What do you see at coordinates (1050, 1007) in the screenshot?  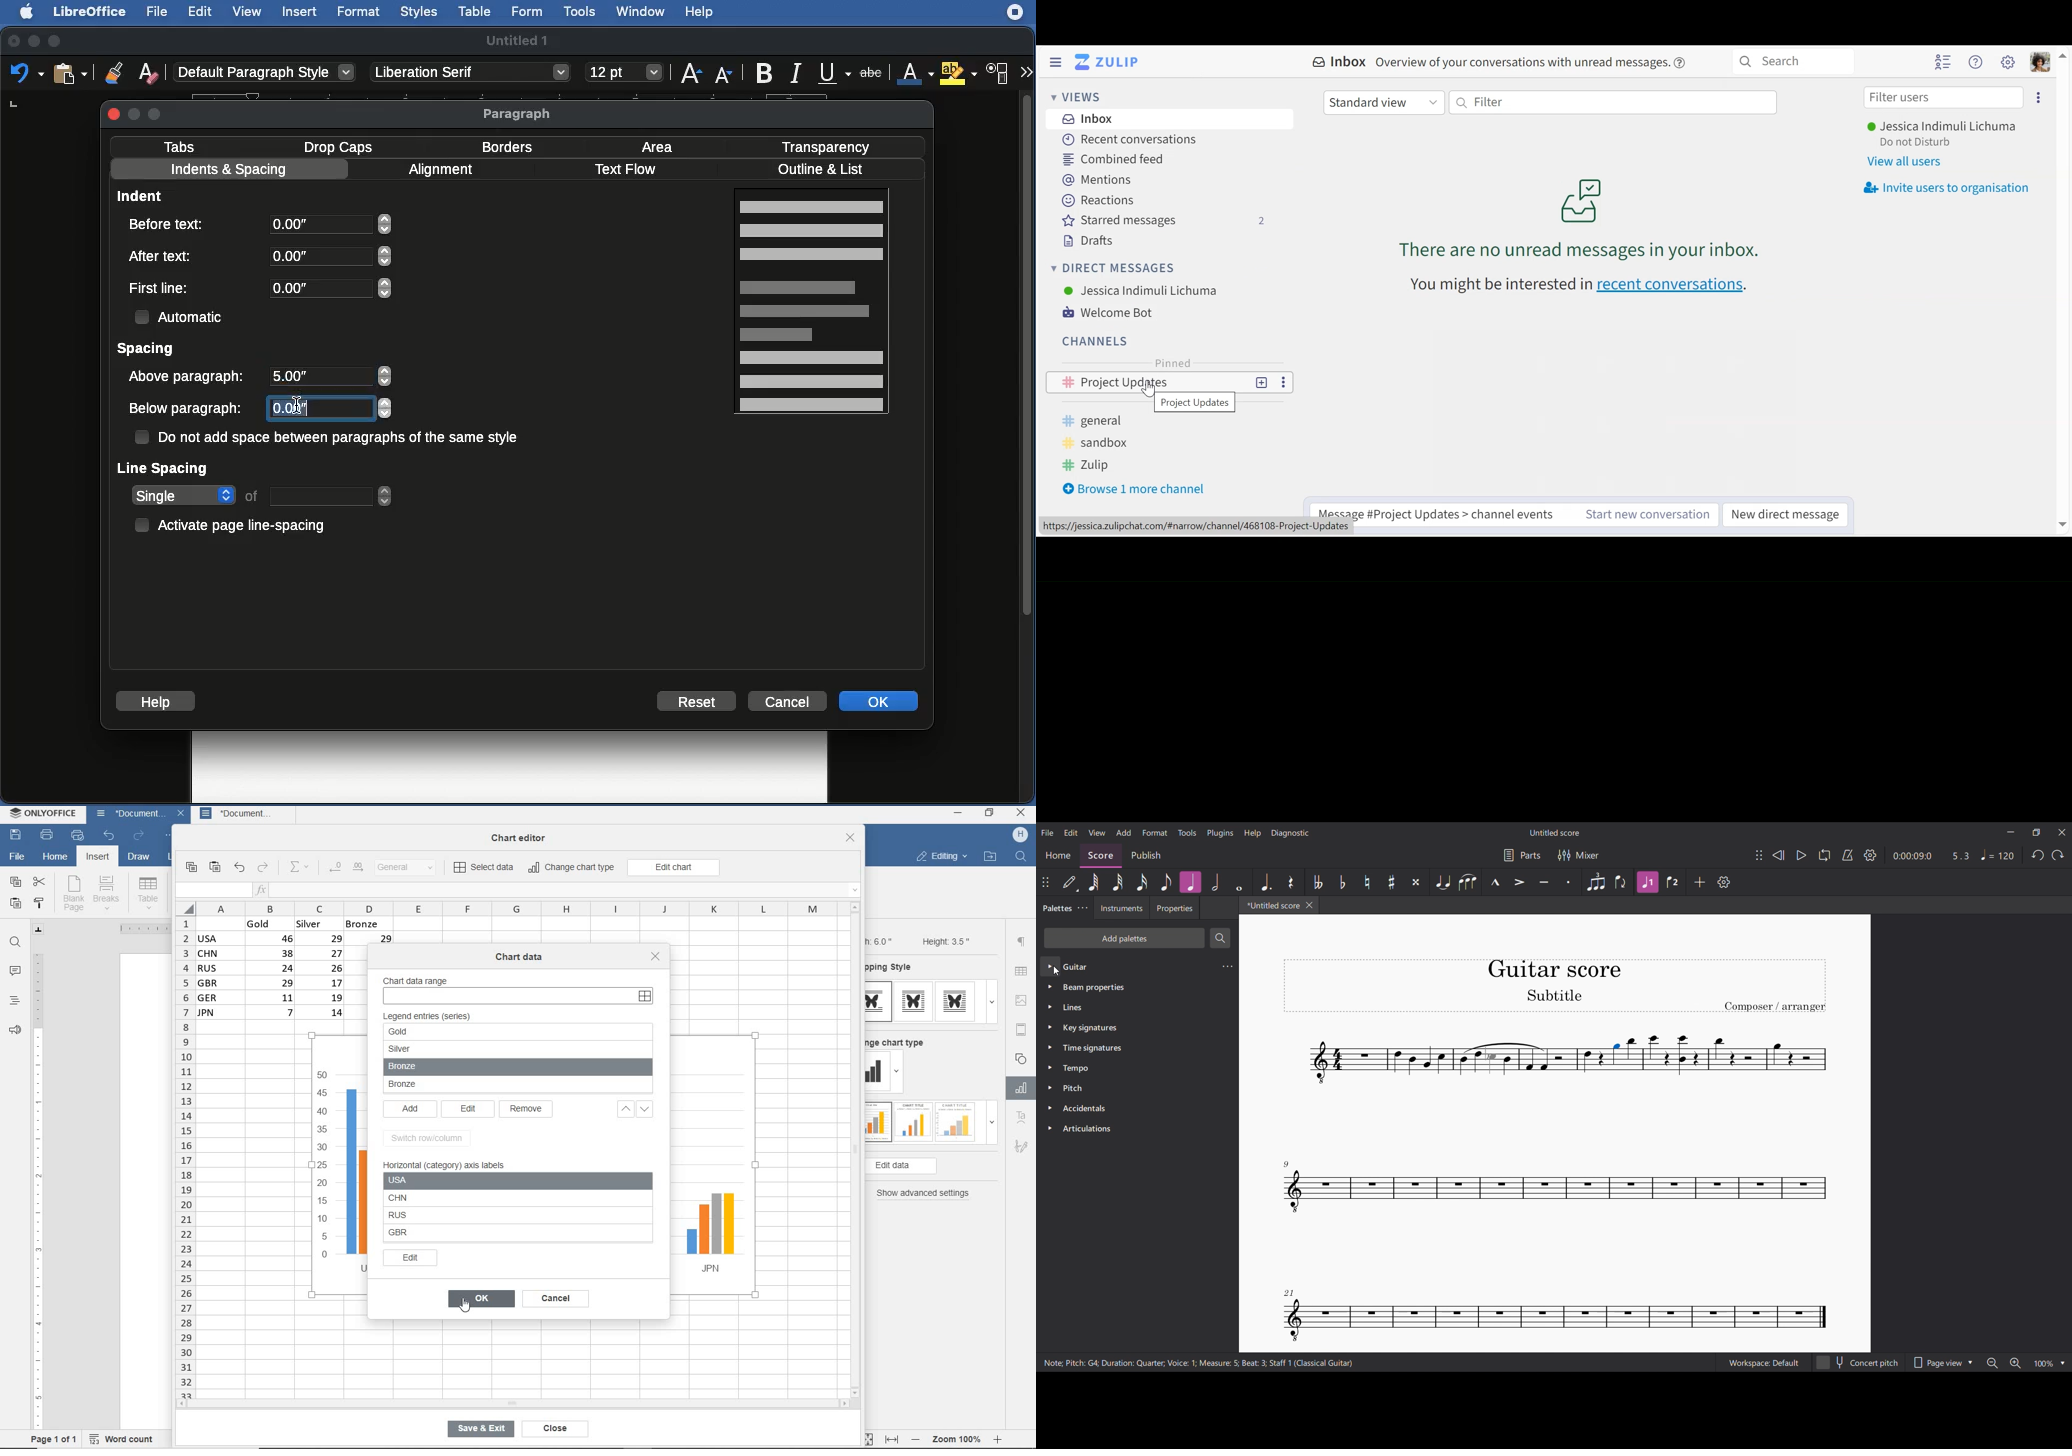 I see `Click to expand lines palette` at bounding box center [1050, 1007].